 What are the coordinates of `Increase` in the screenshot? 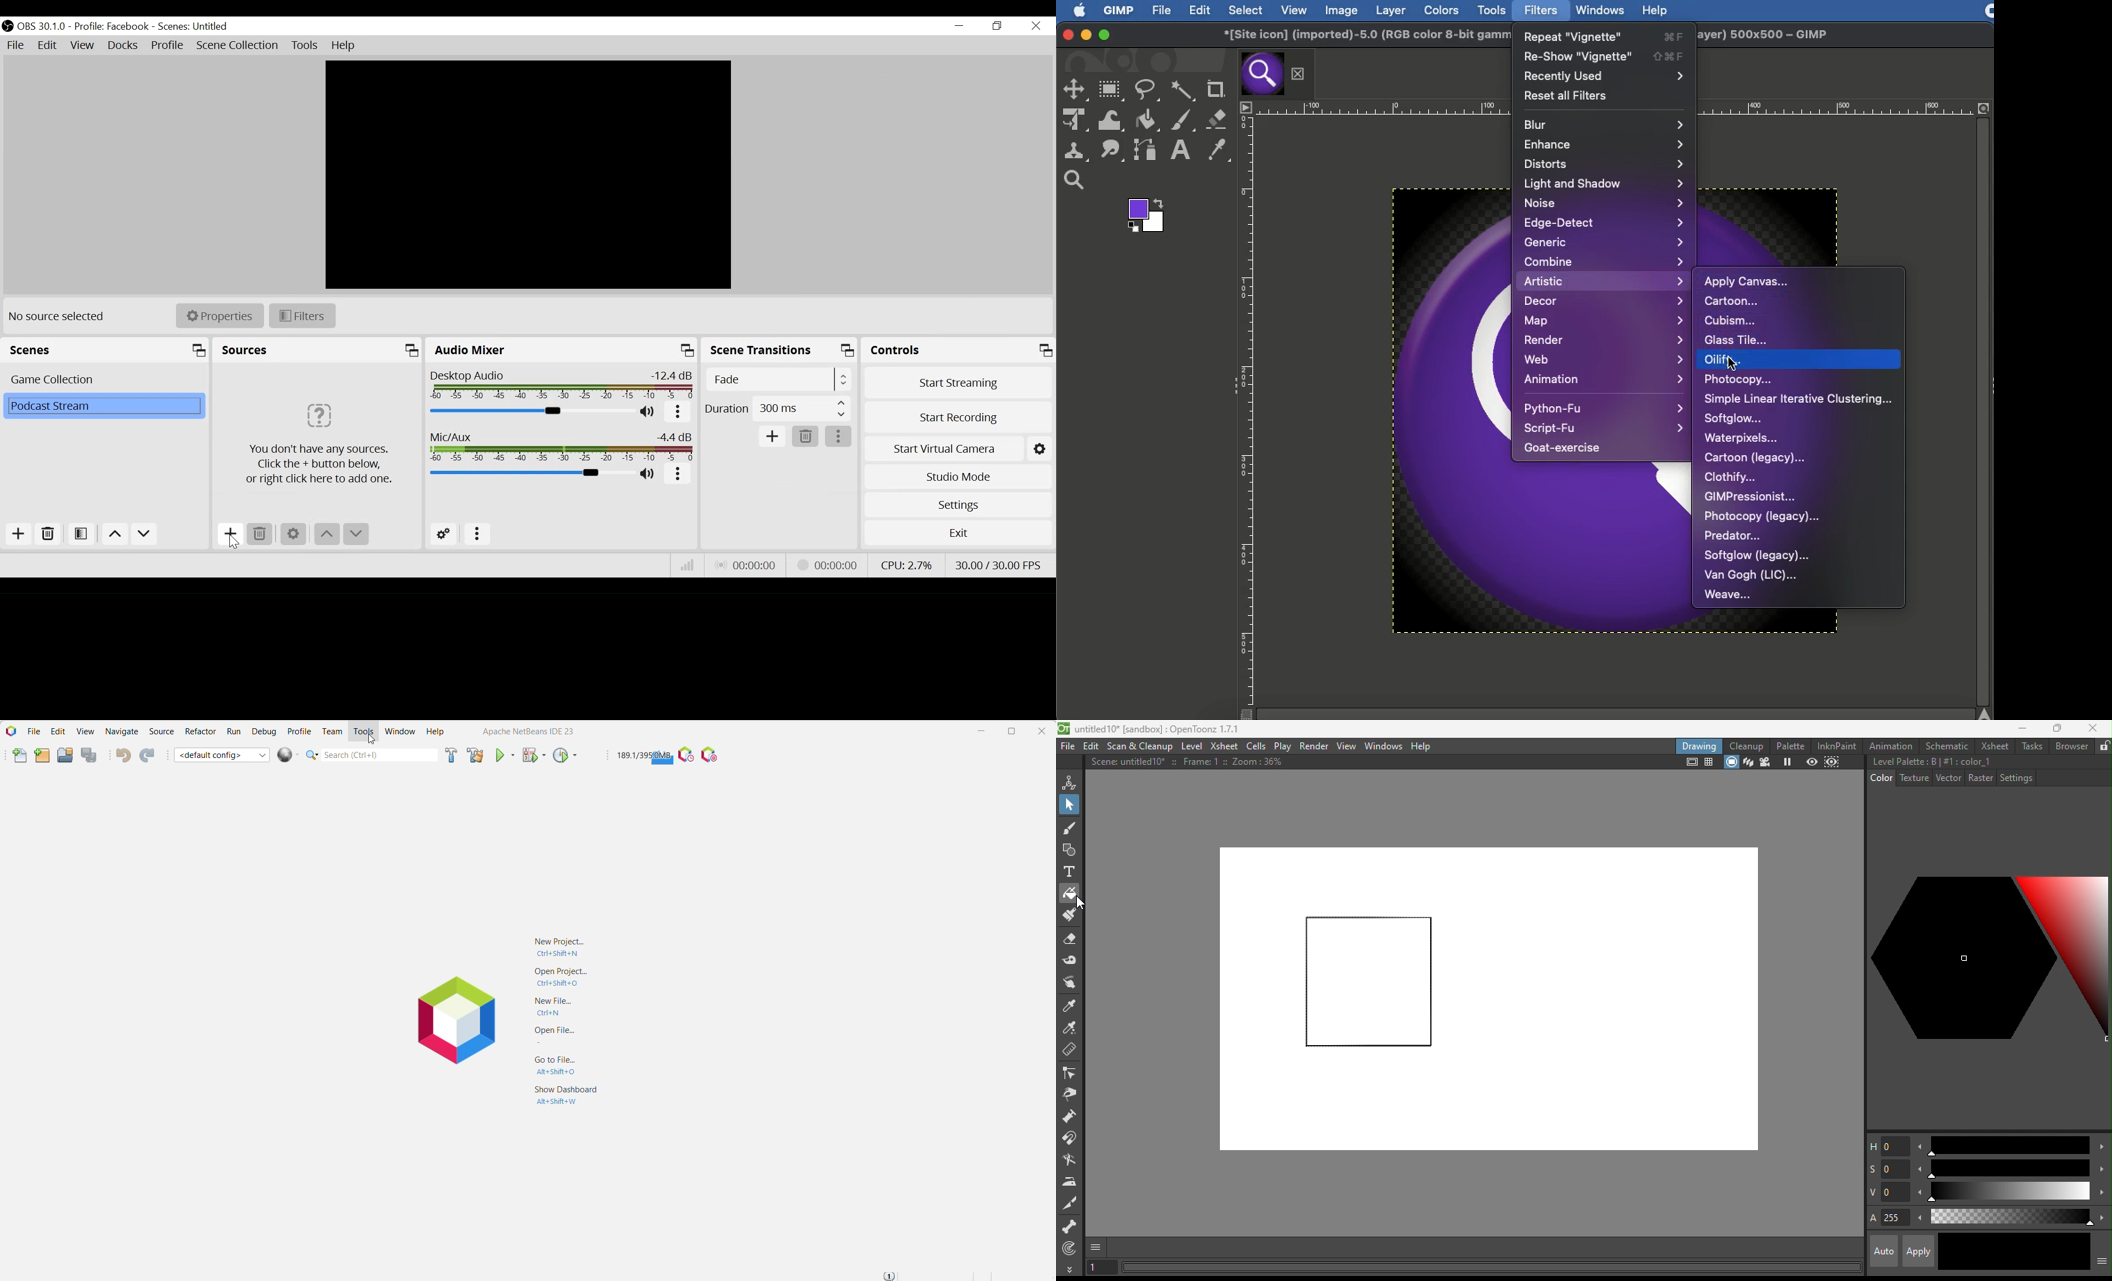 It's located at (2102, 1194).